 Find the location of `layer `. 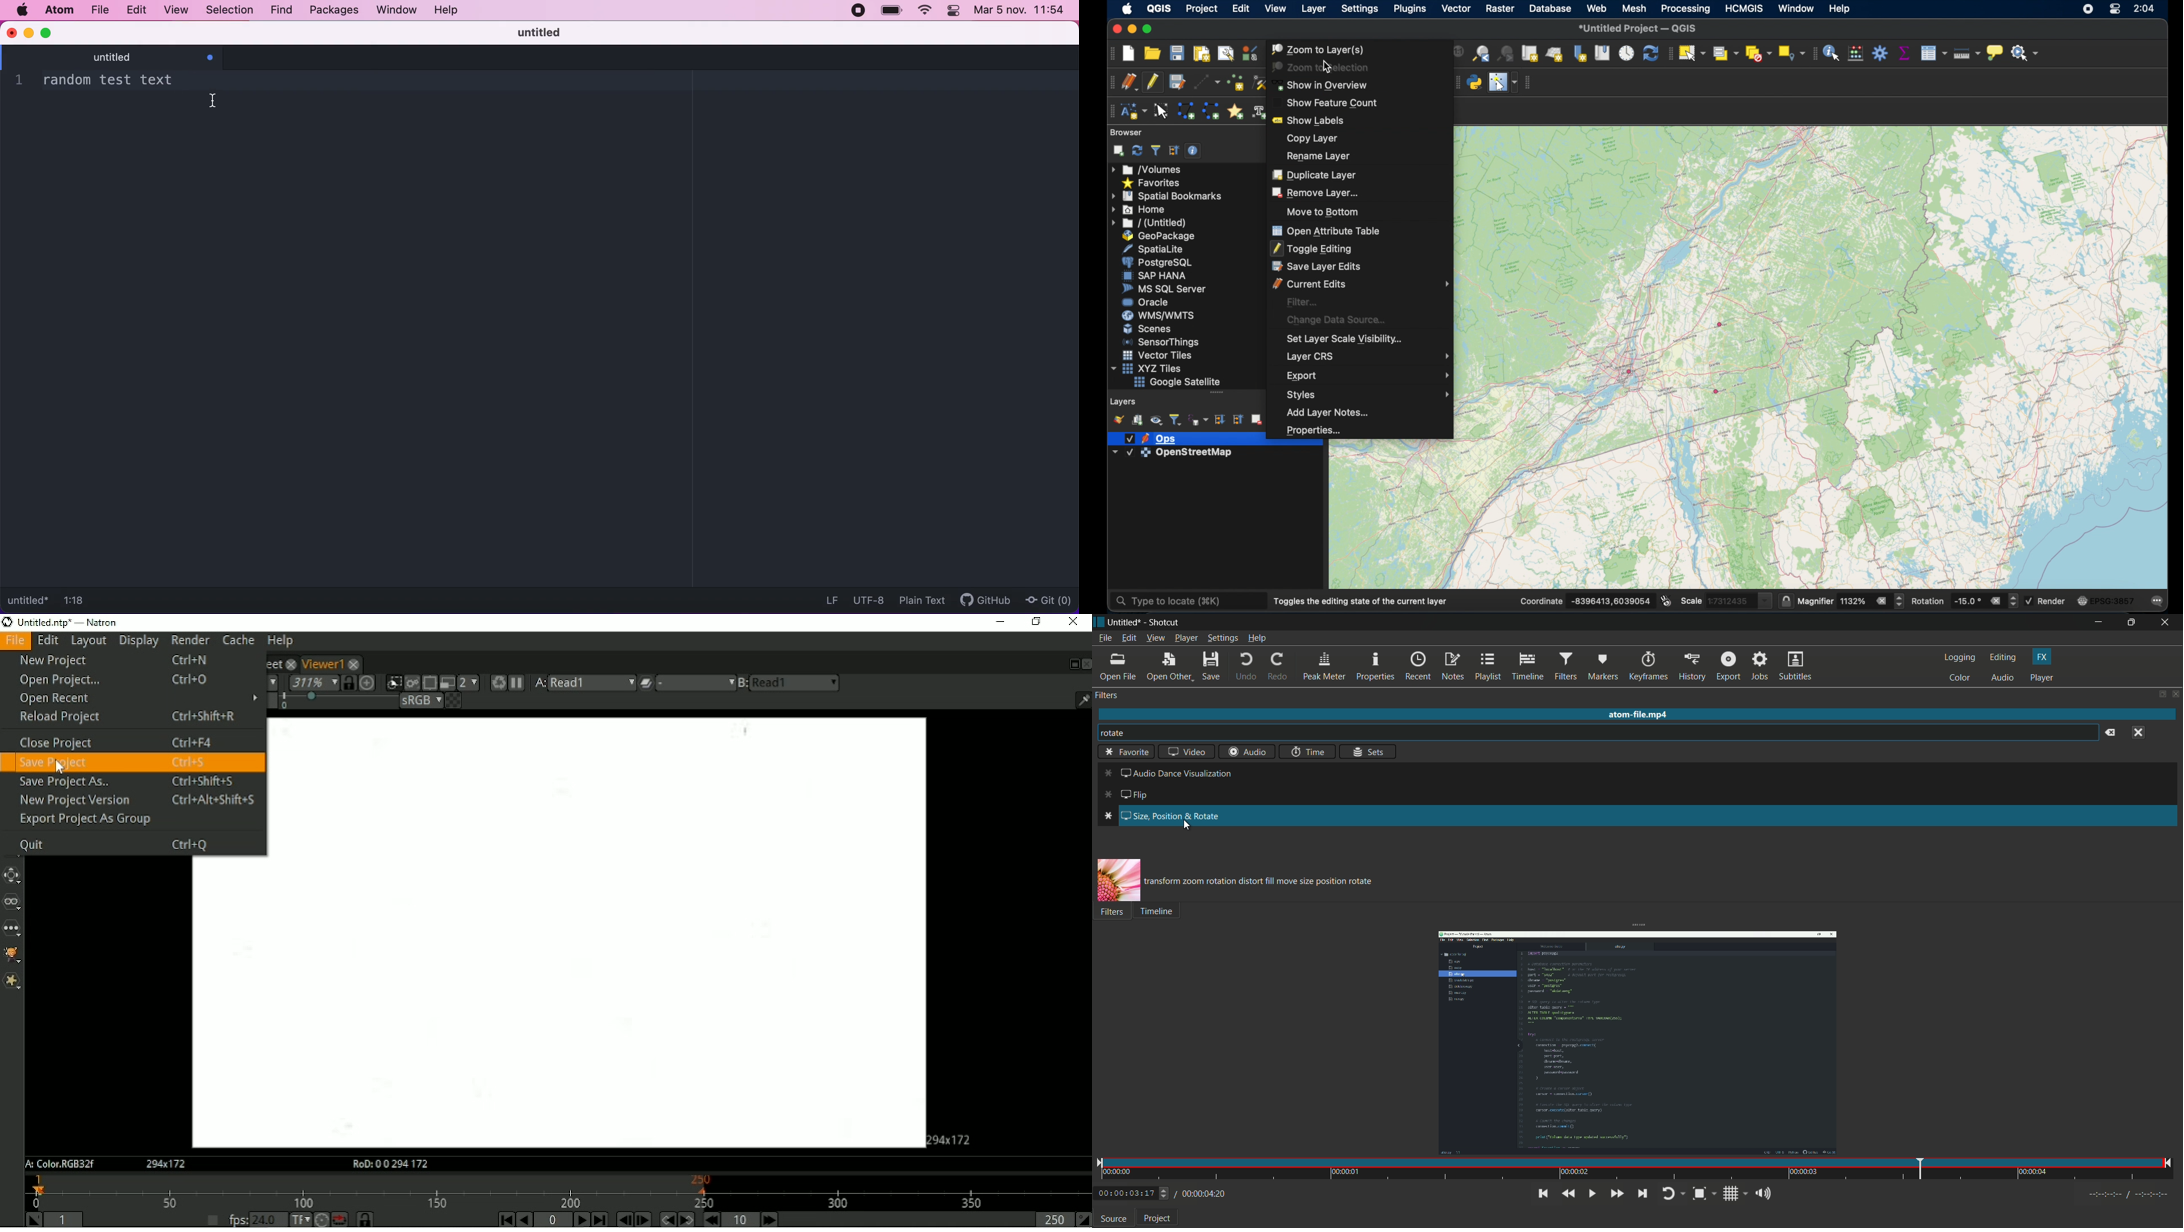

layer  is located at coordinates (1149, 438).